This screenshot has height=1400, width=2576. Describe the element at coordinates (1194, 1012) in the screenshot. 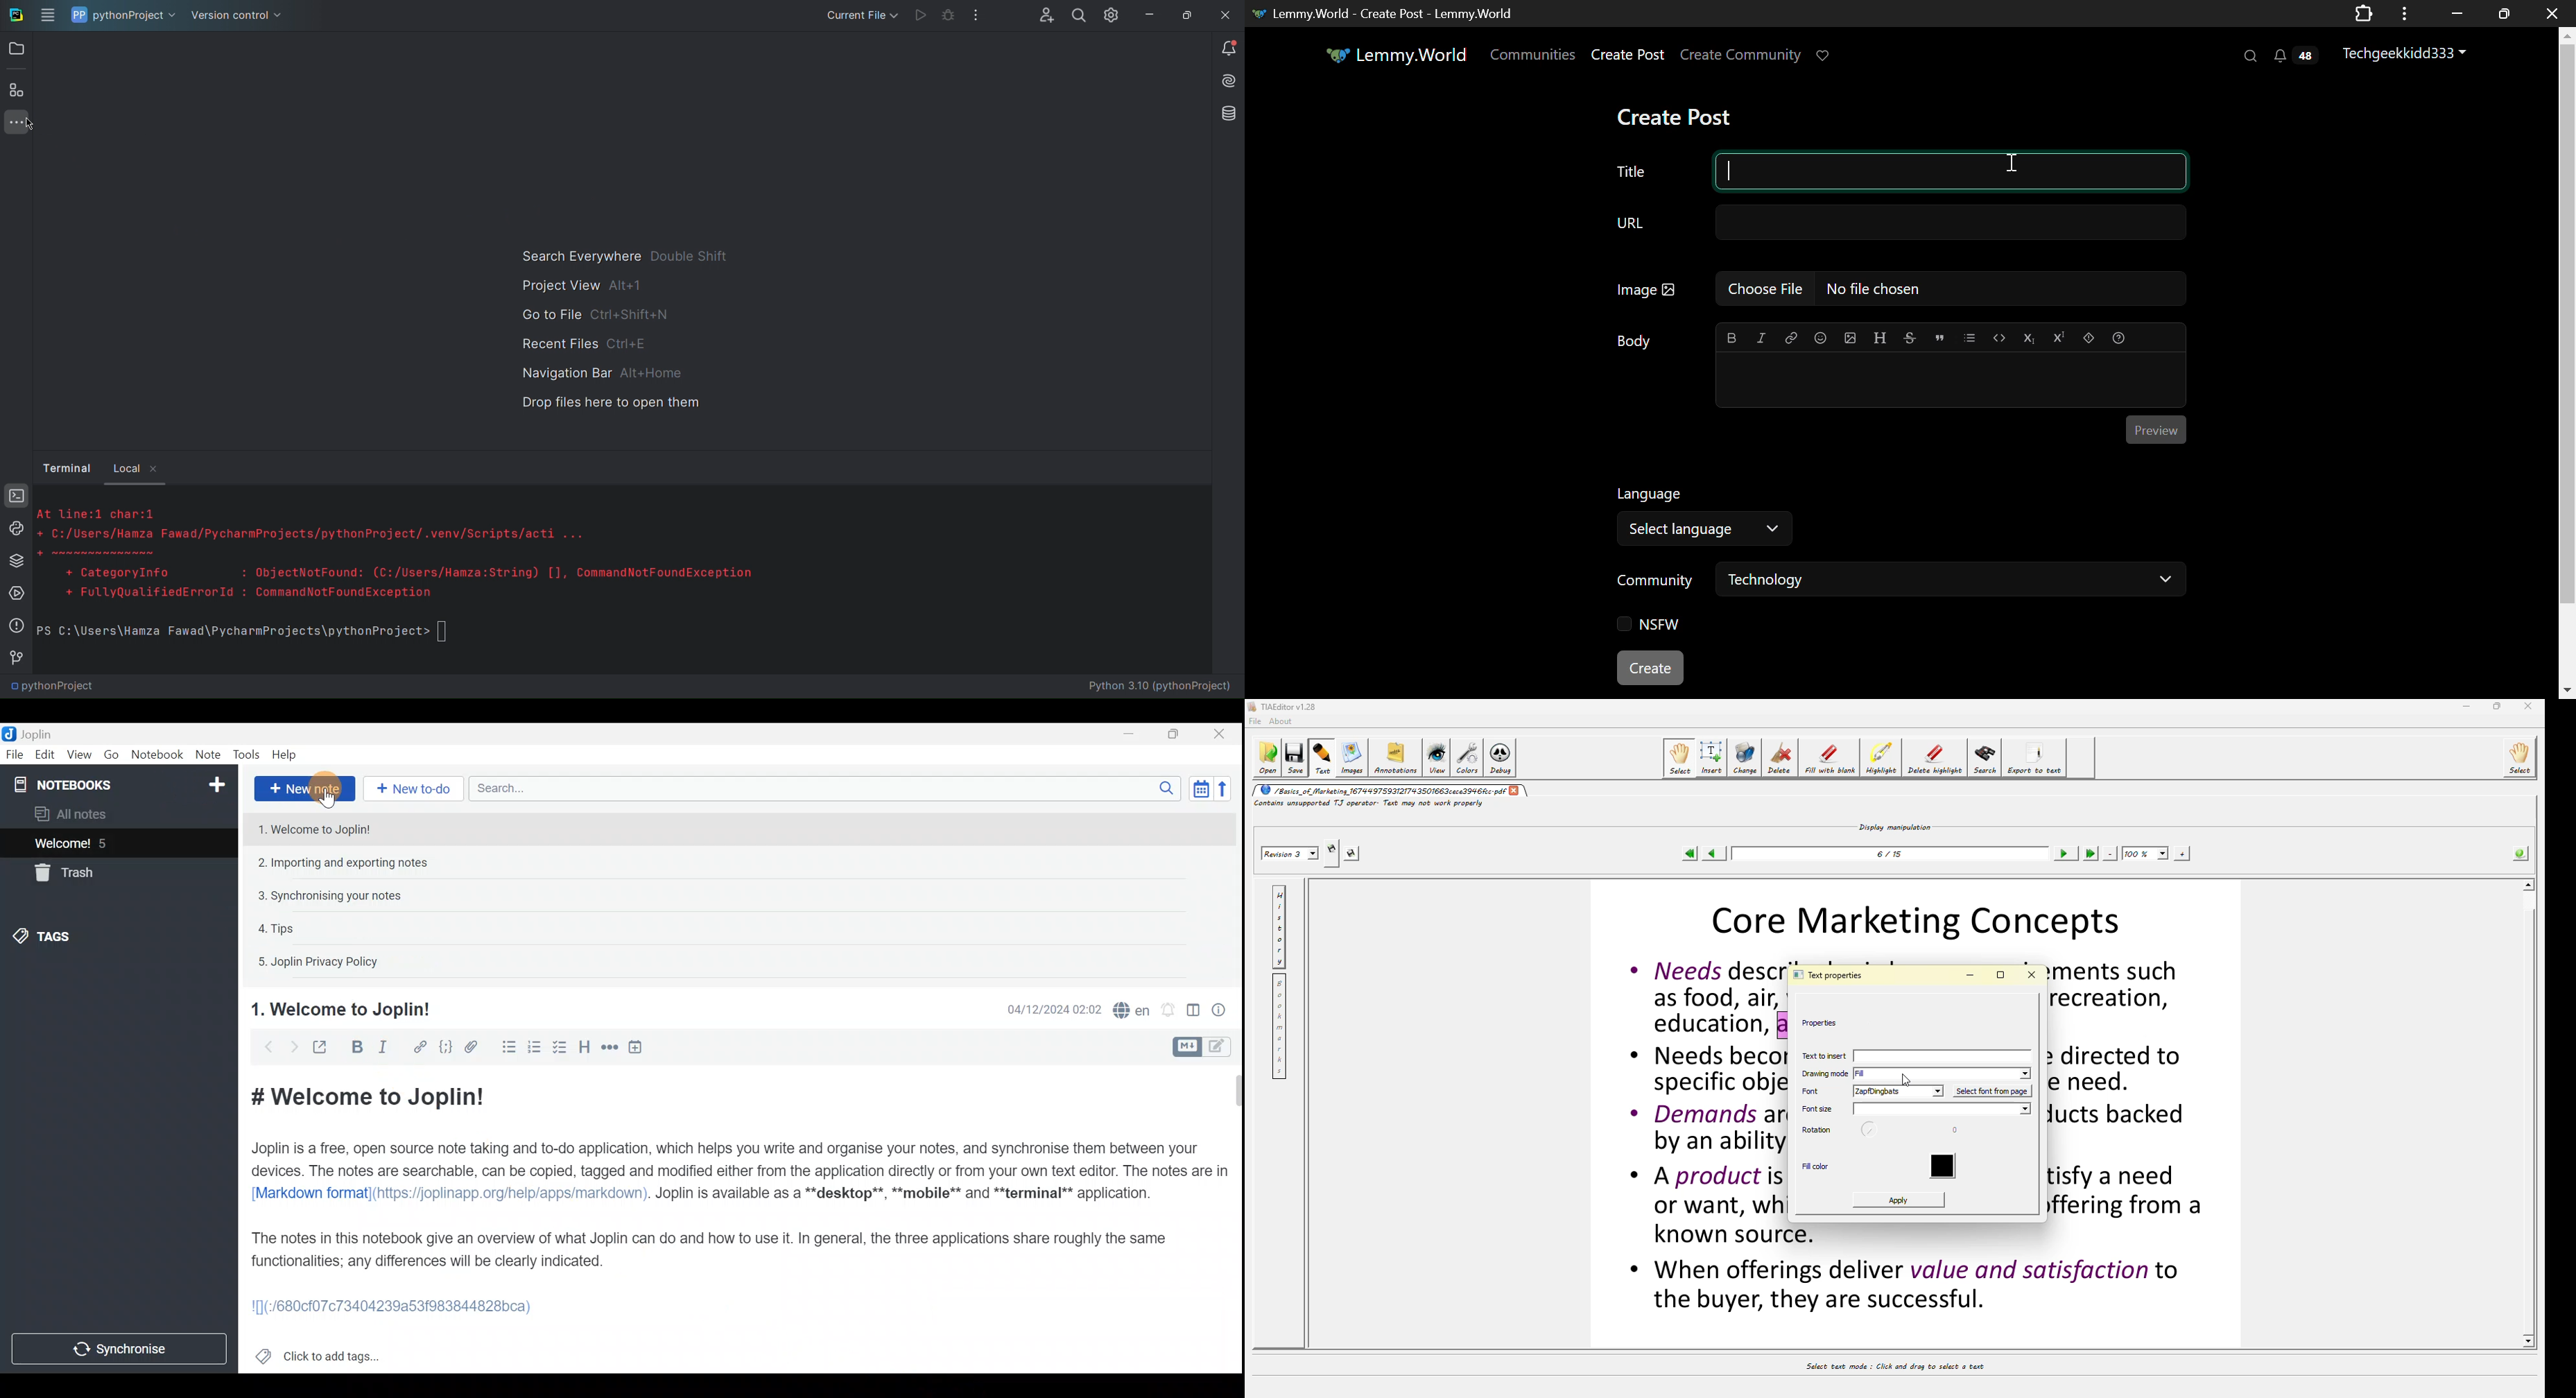

I see `Toggle editor layout` at that location.